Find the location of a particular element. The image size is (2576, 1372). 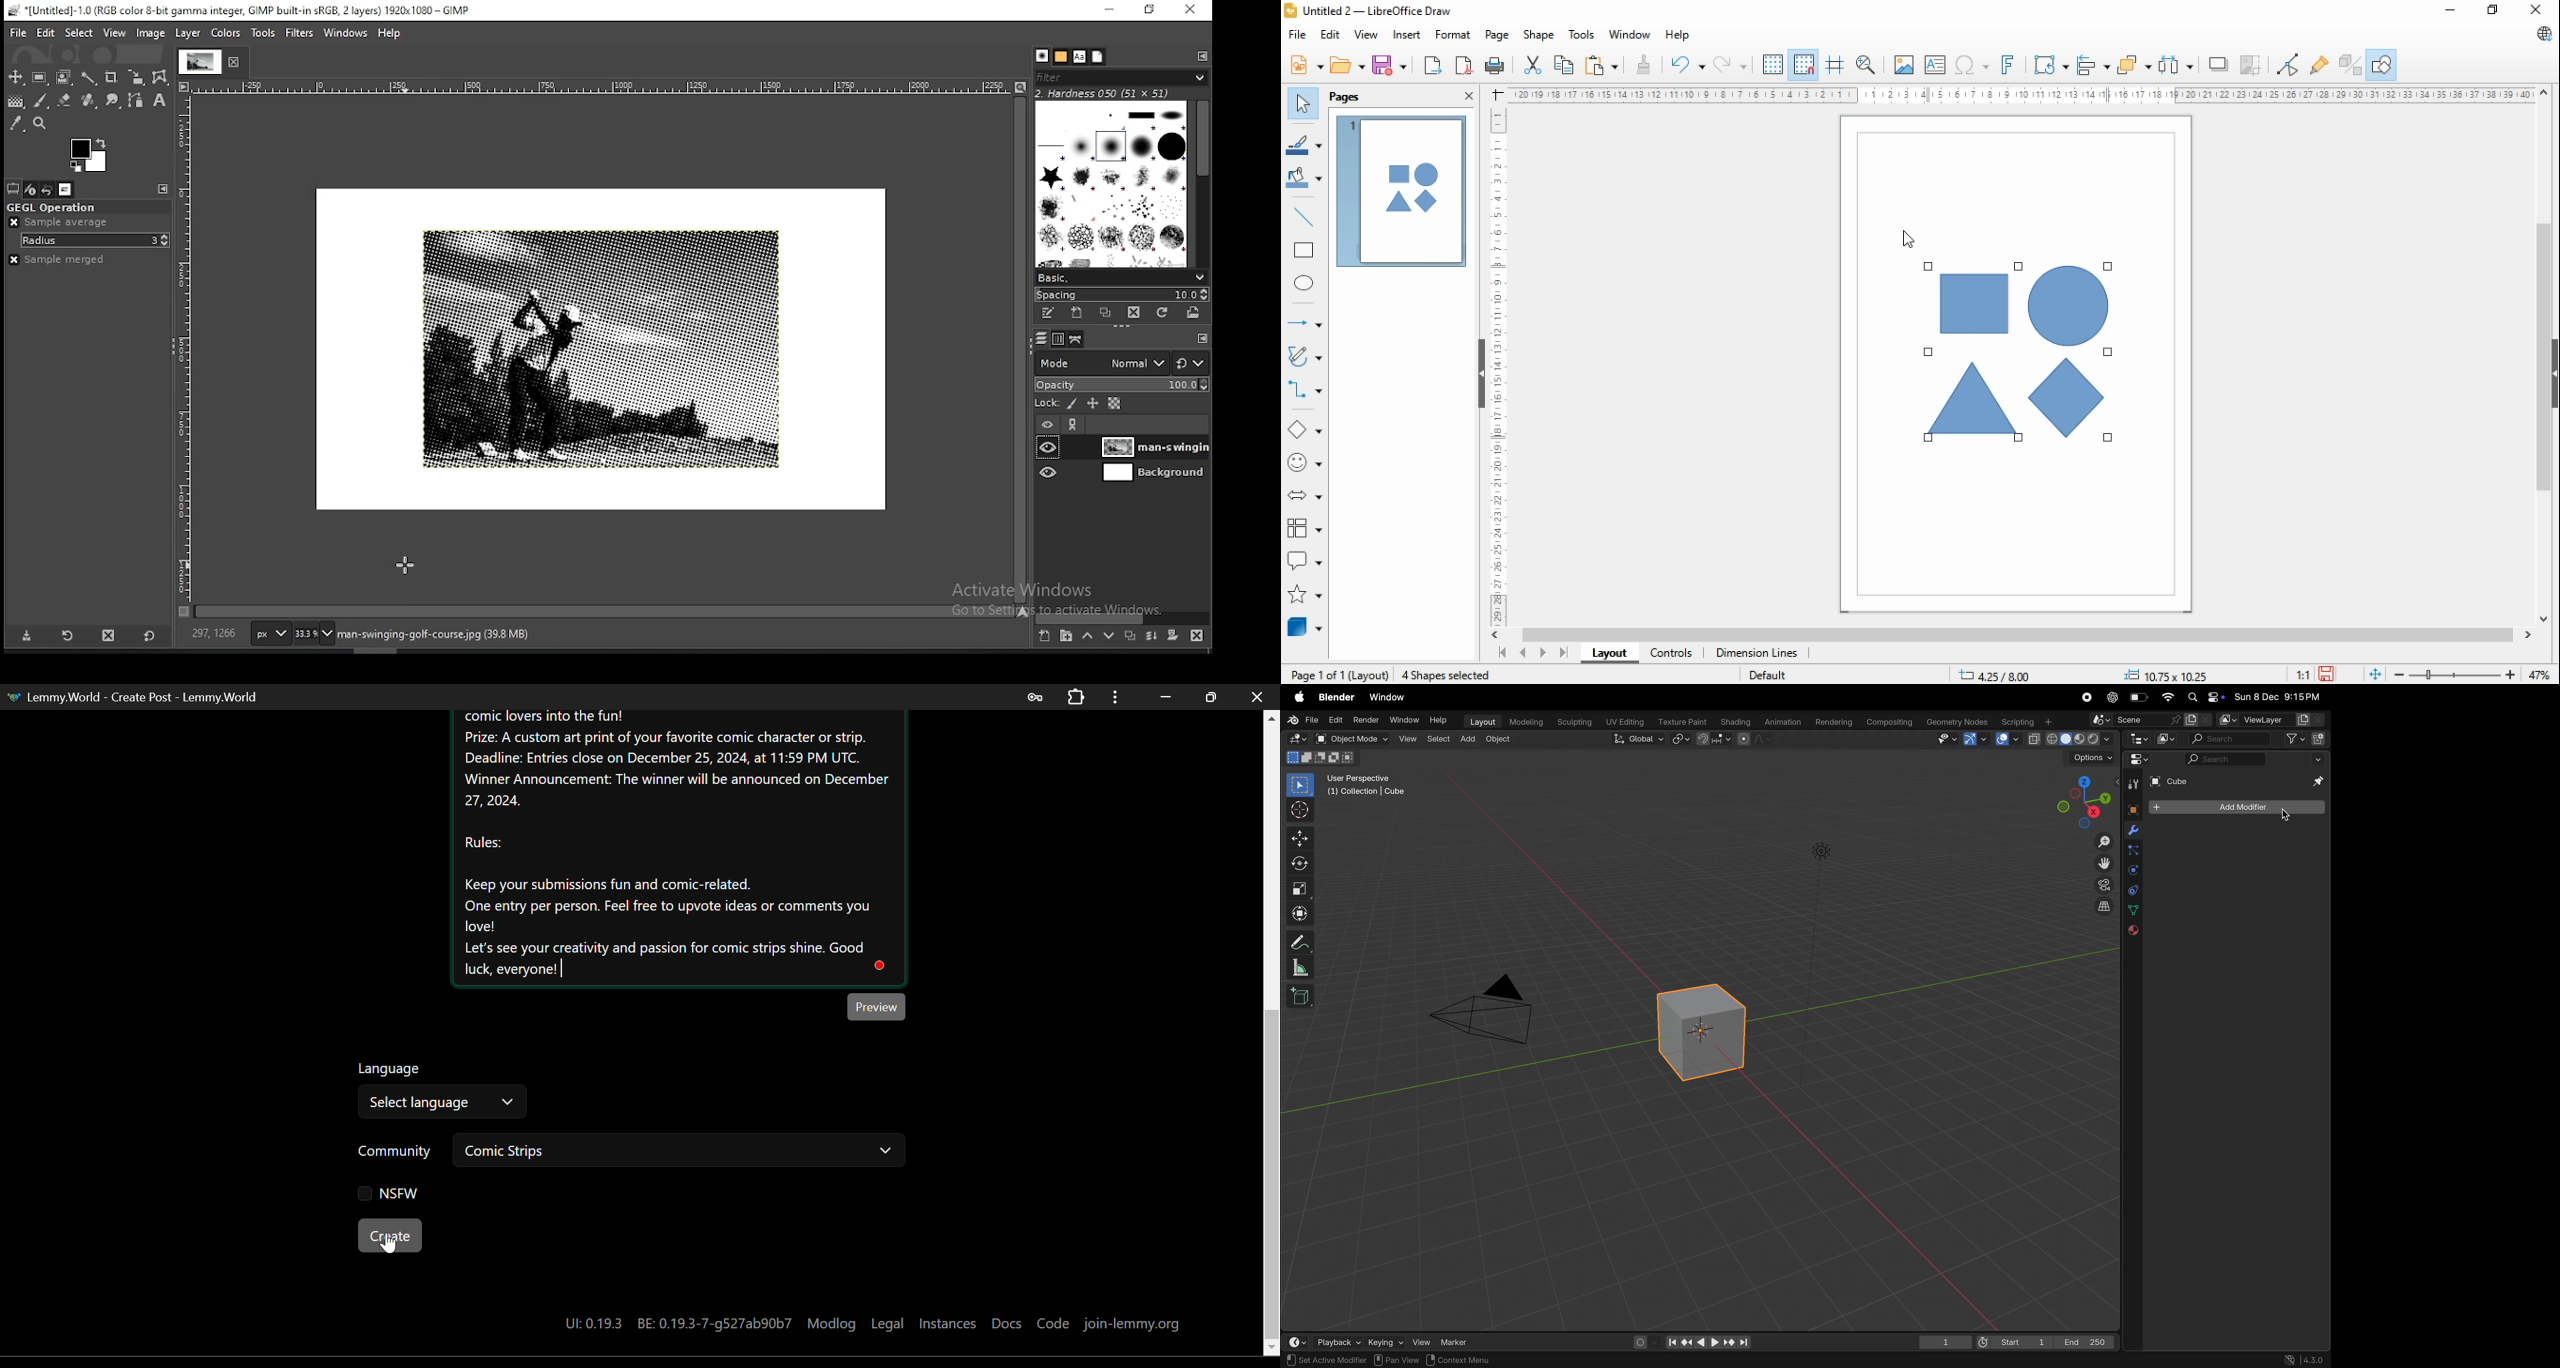

block arrows is located at coordinates (1305, 495).